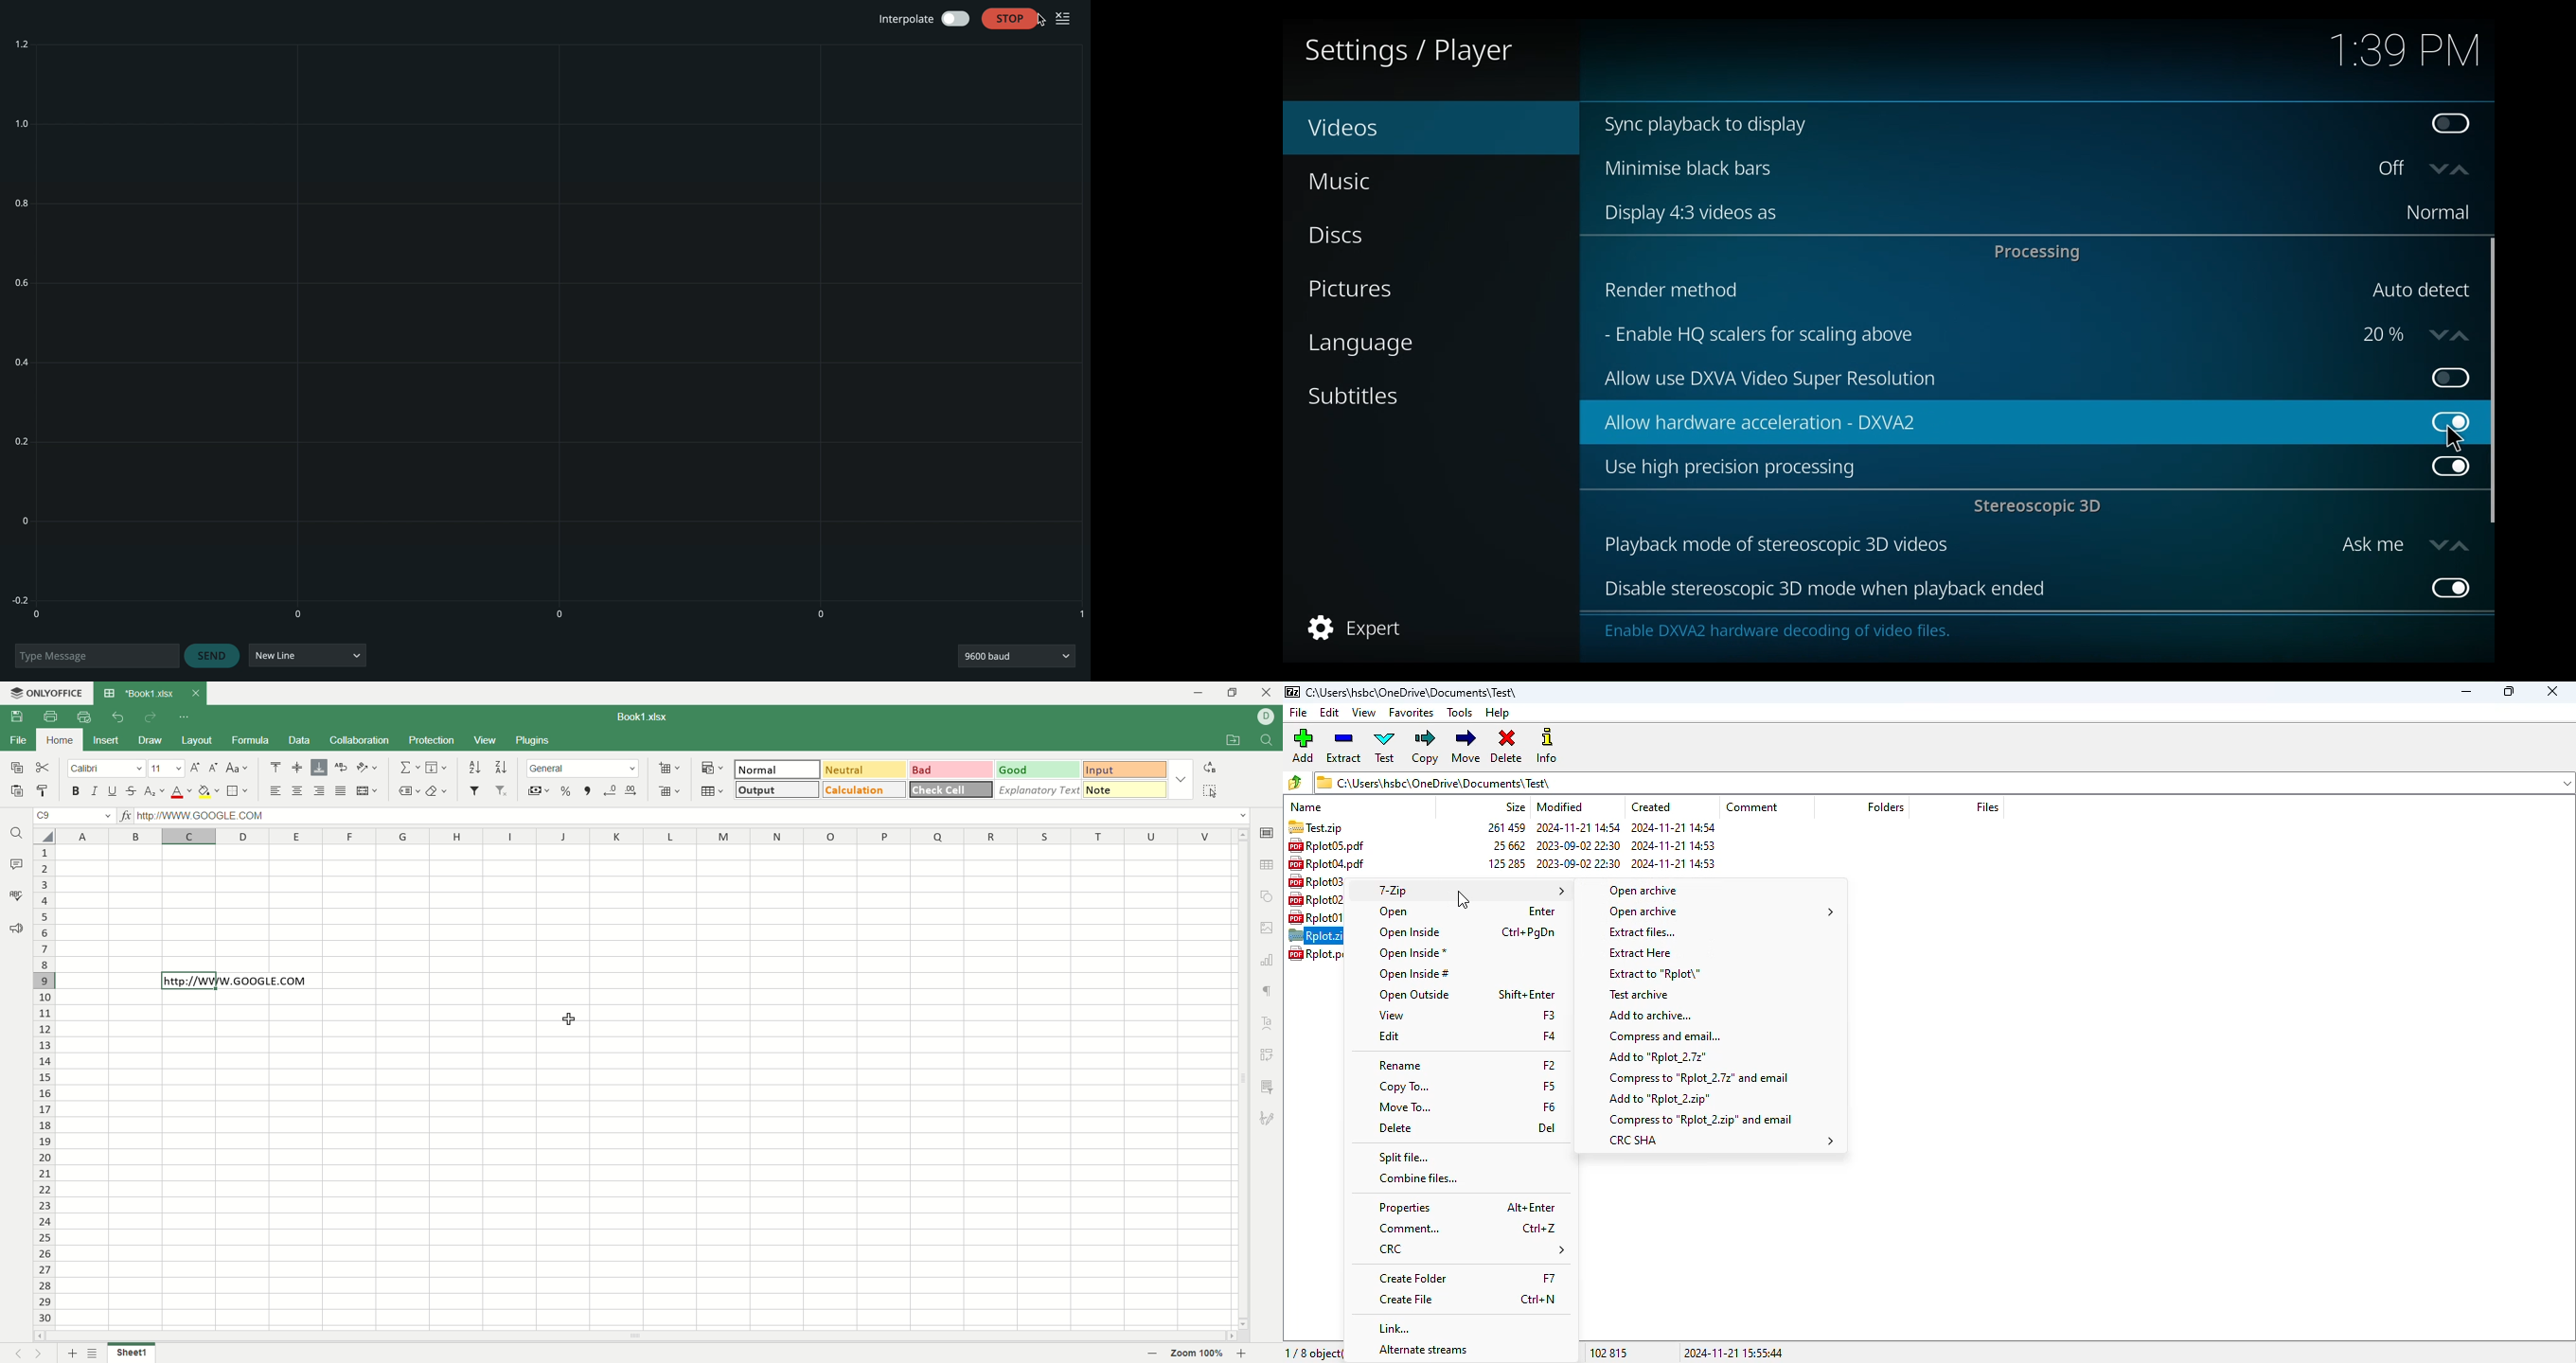 The height and width of the screenshot is (1372, 2576). I want to click on shortcut for edit, so click(1550, 1036).